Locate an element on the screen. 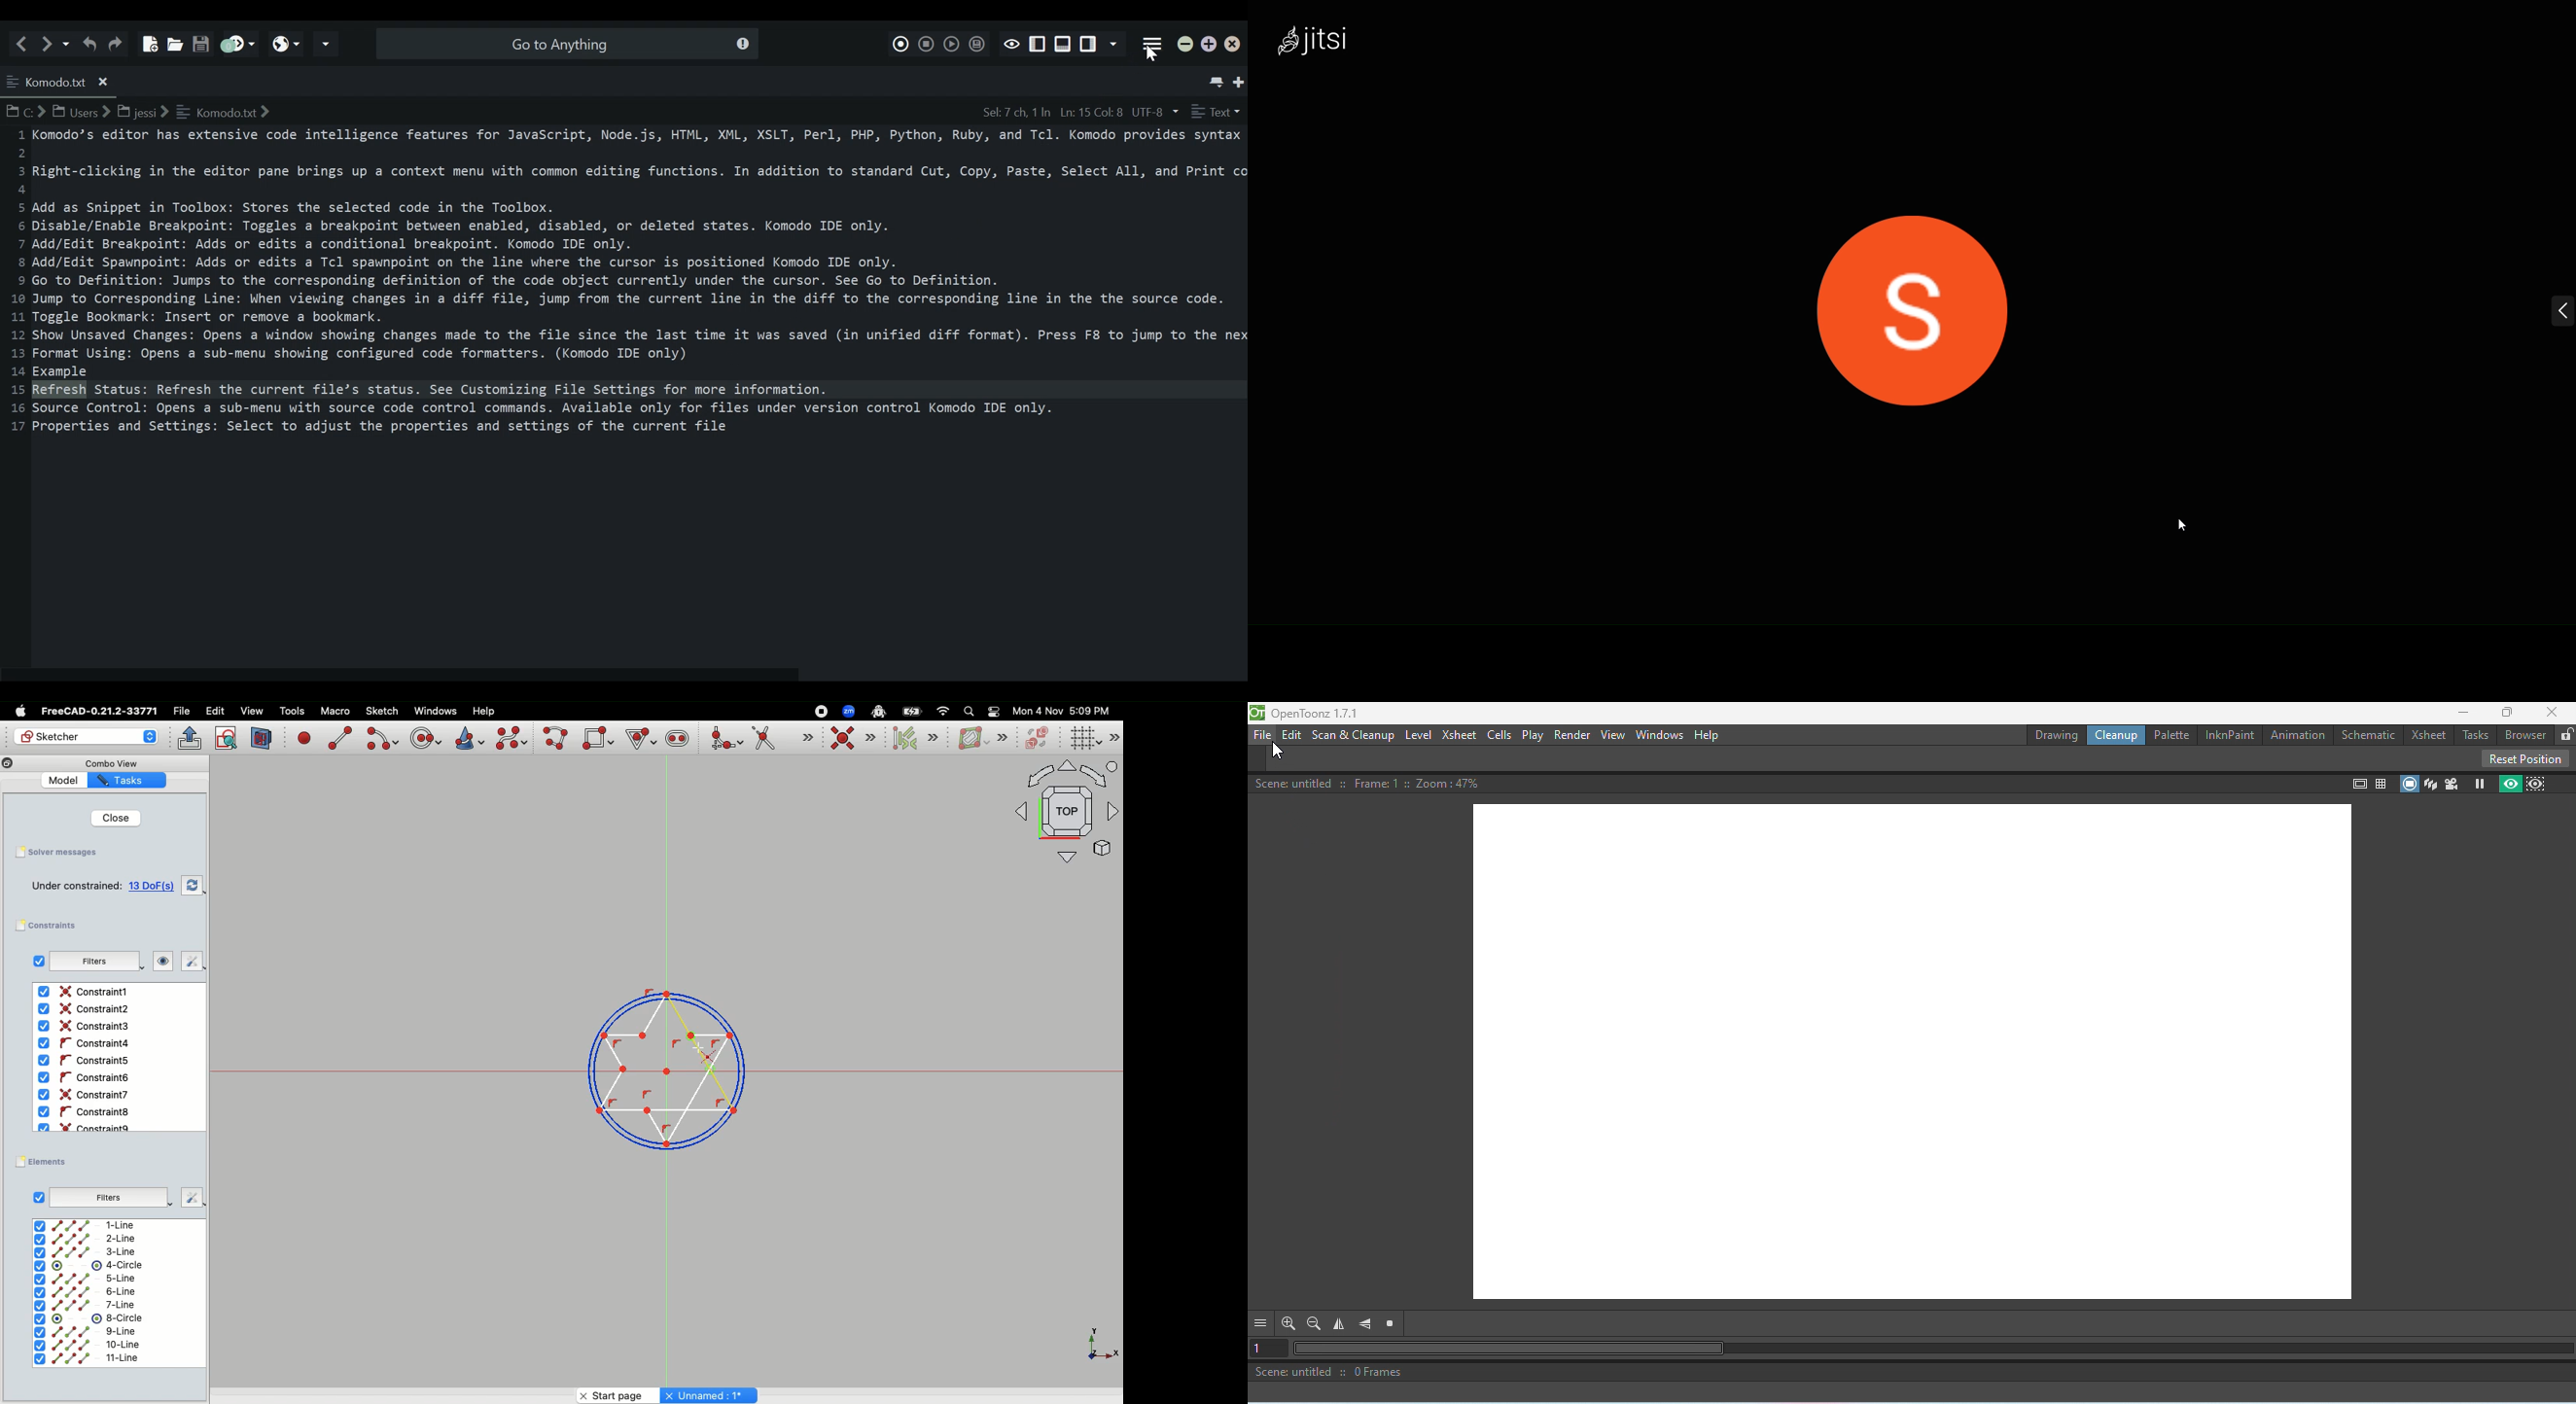 Image resolution: width=2576 pixels, height=1428 pixels. Fix is located at coordinates (186, 1197).